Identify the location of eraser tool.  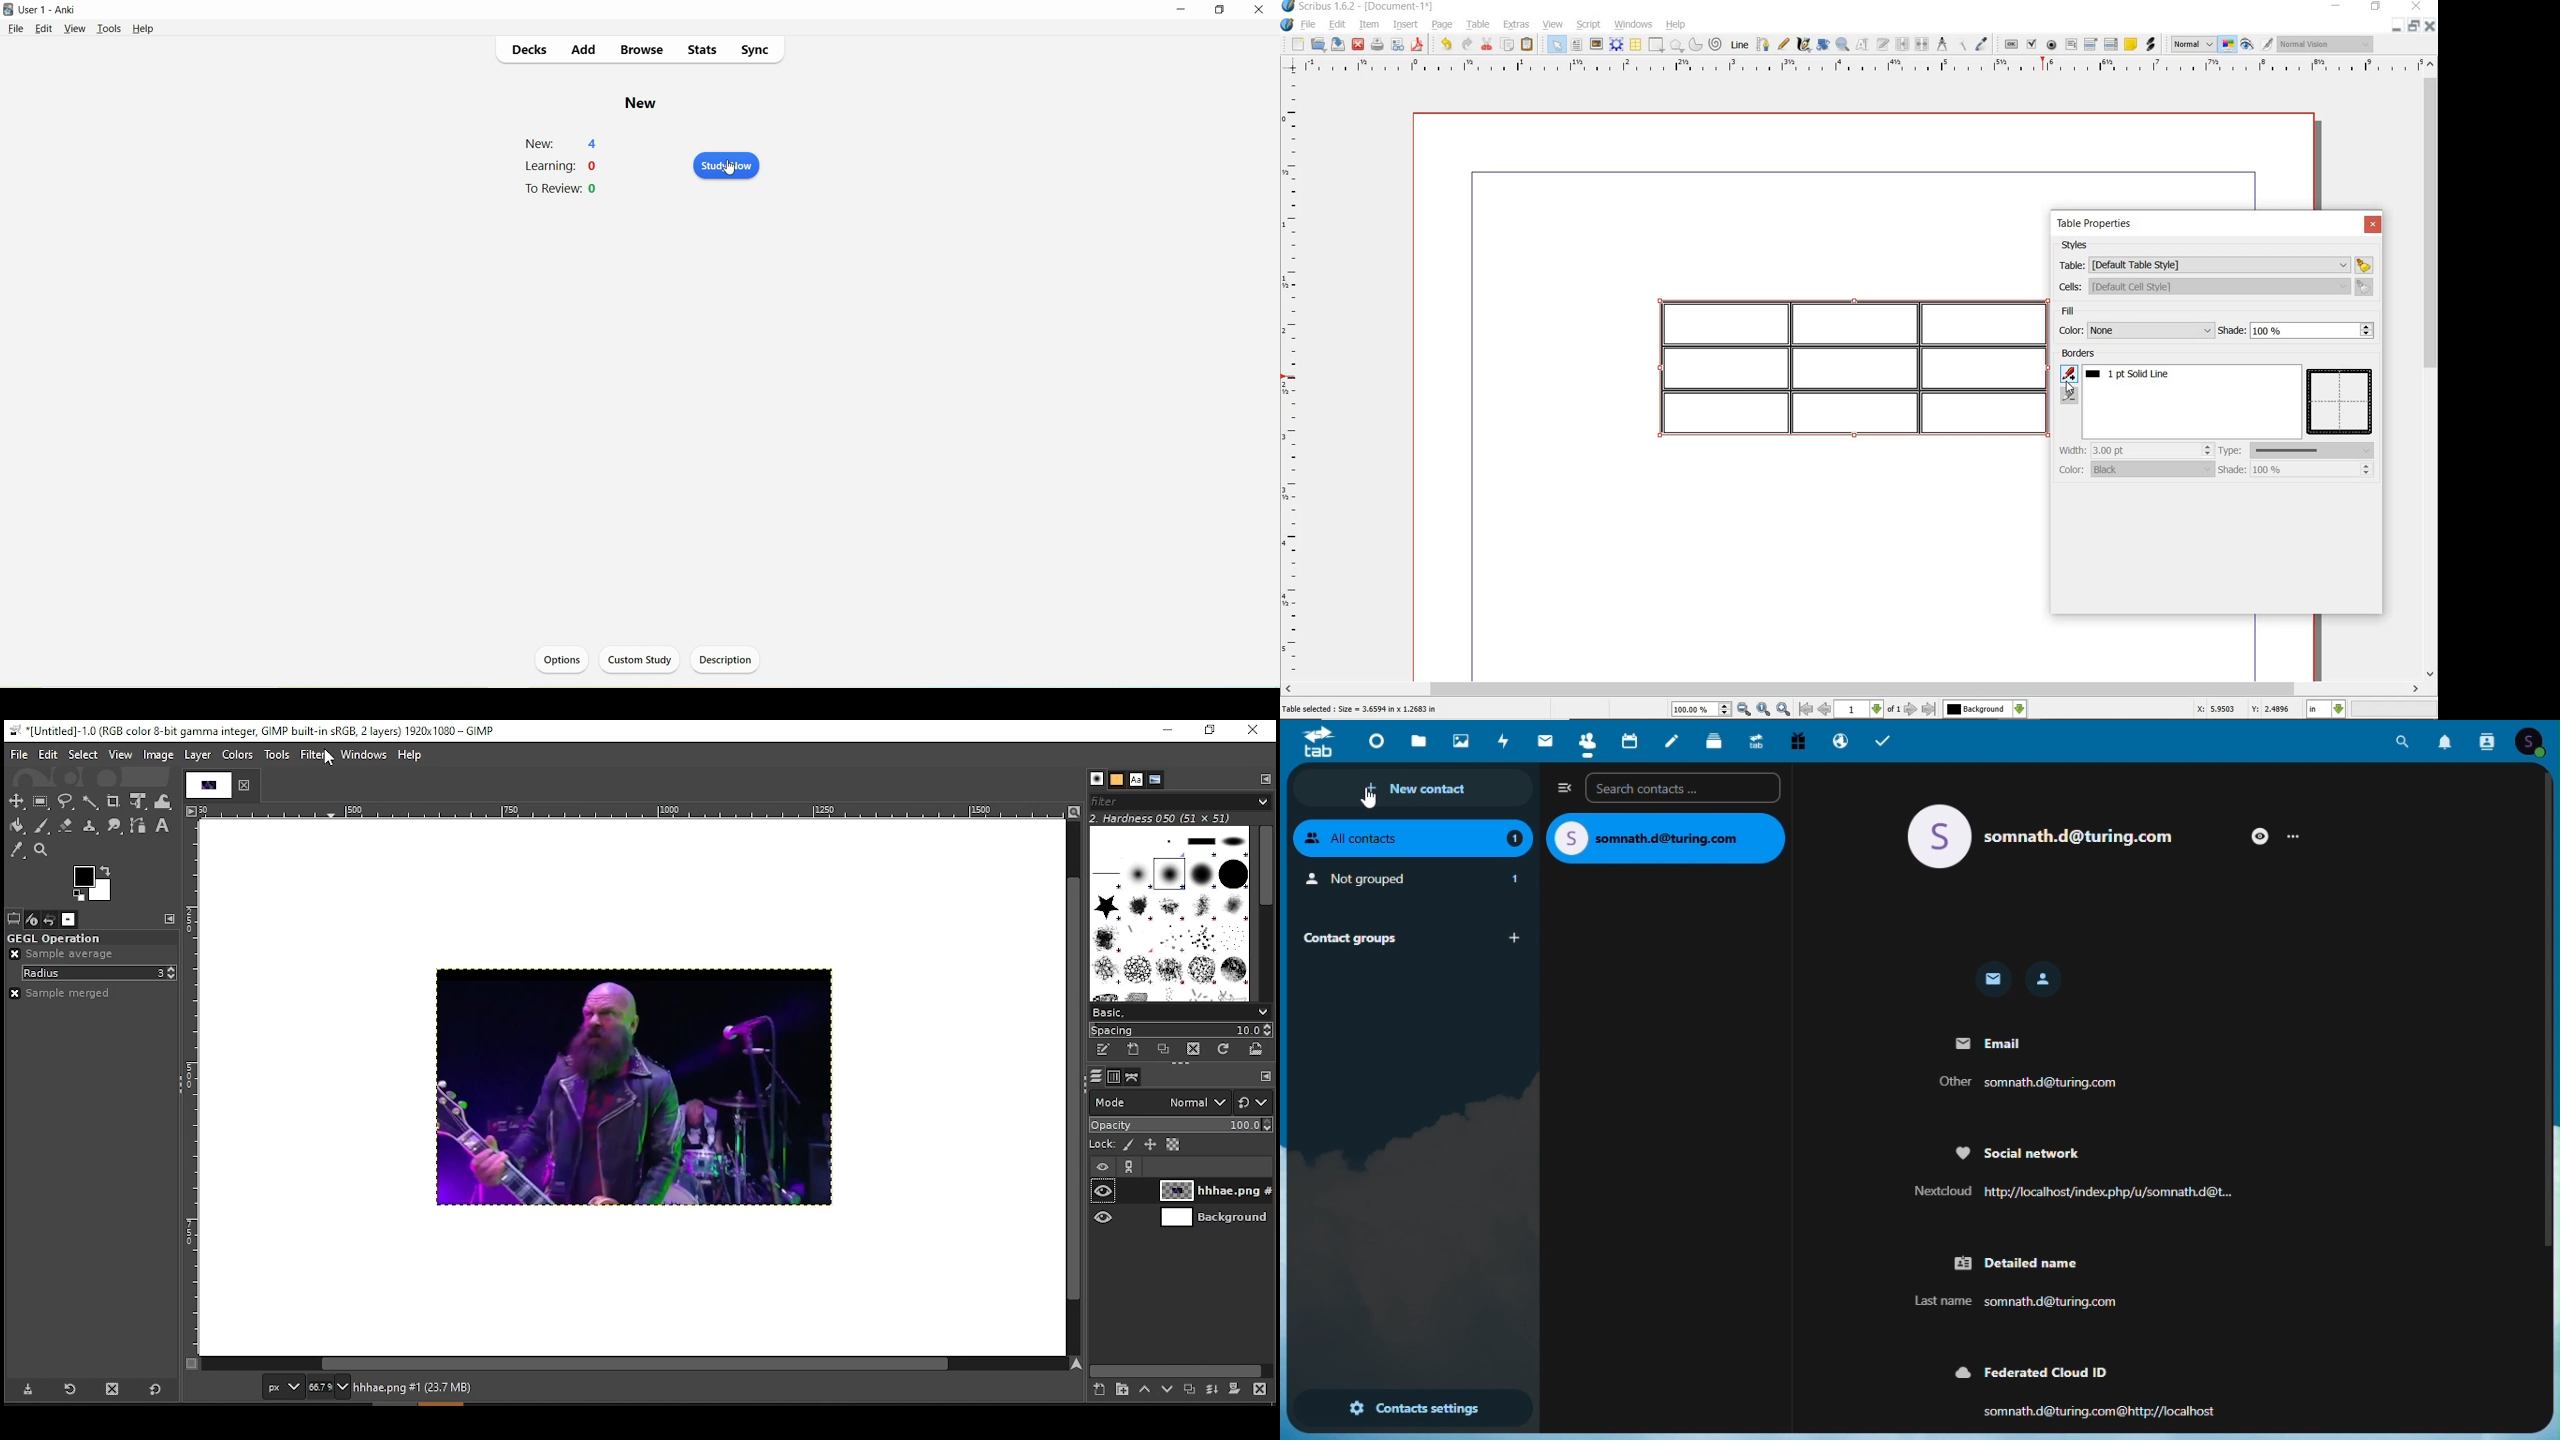
(64, 825).